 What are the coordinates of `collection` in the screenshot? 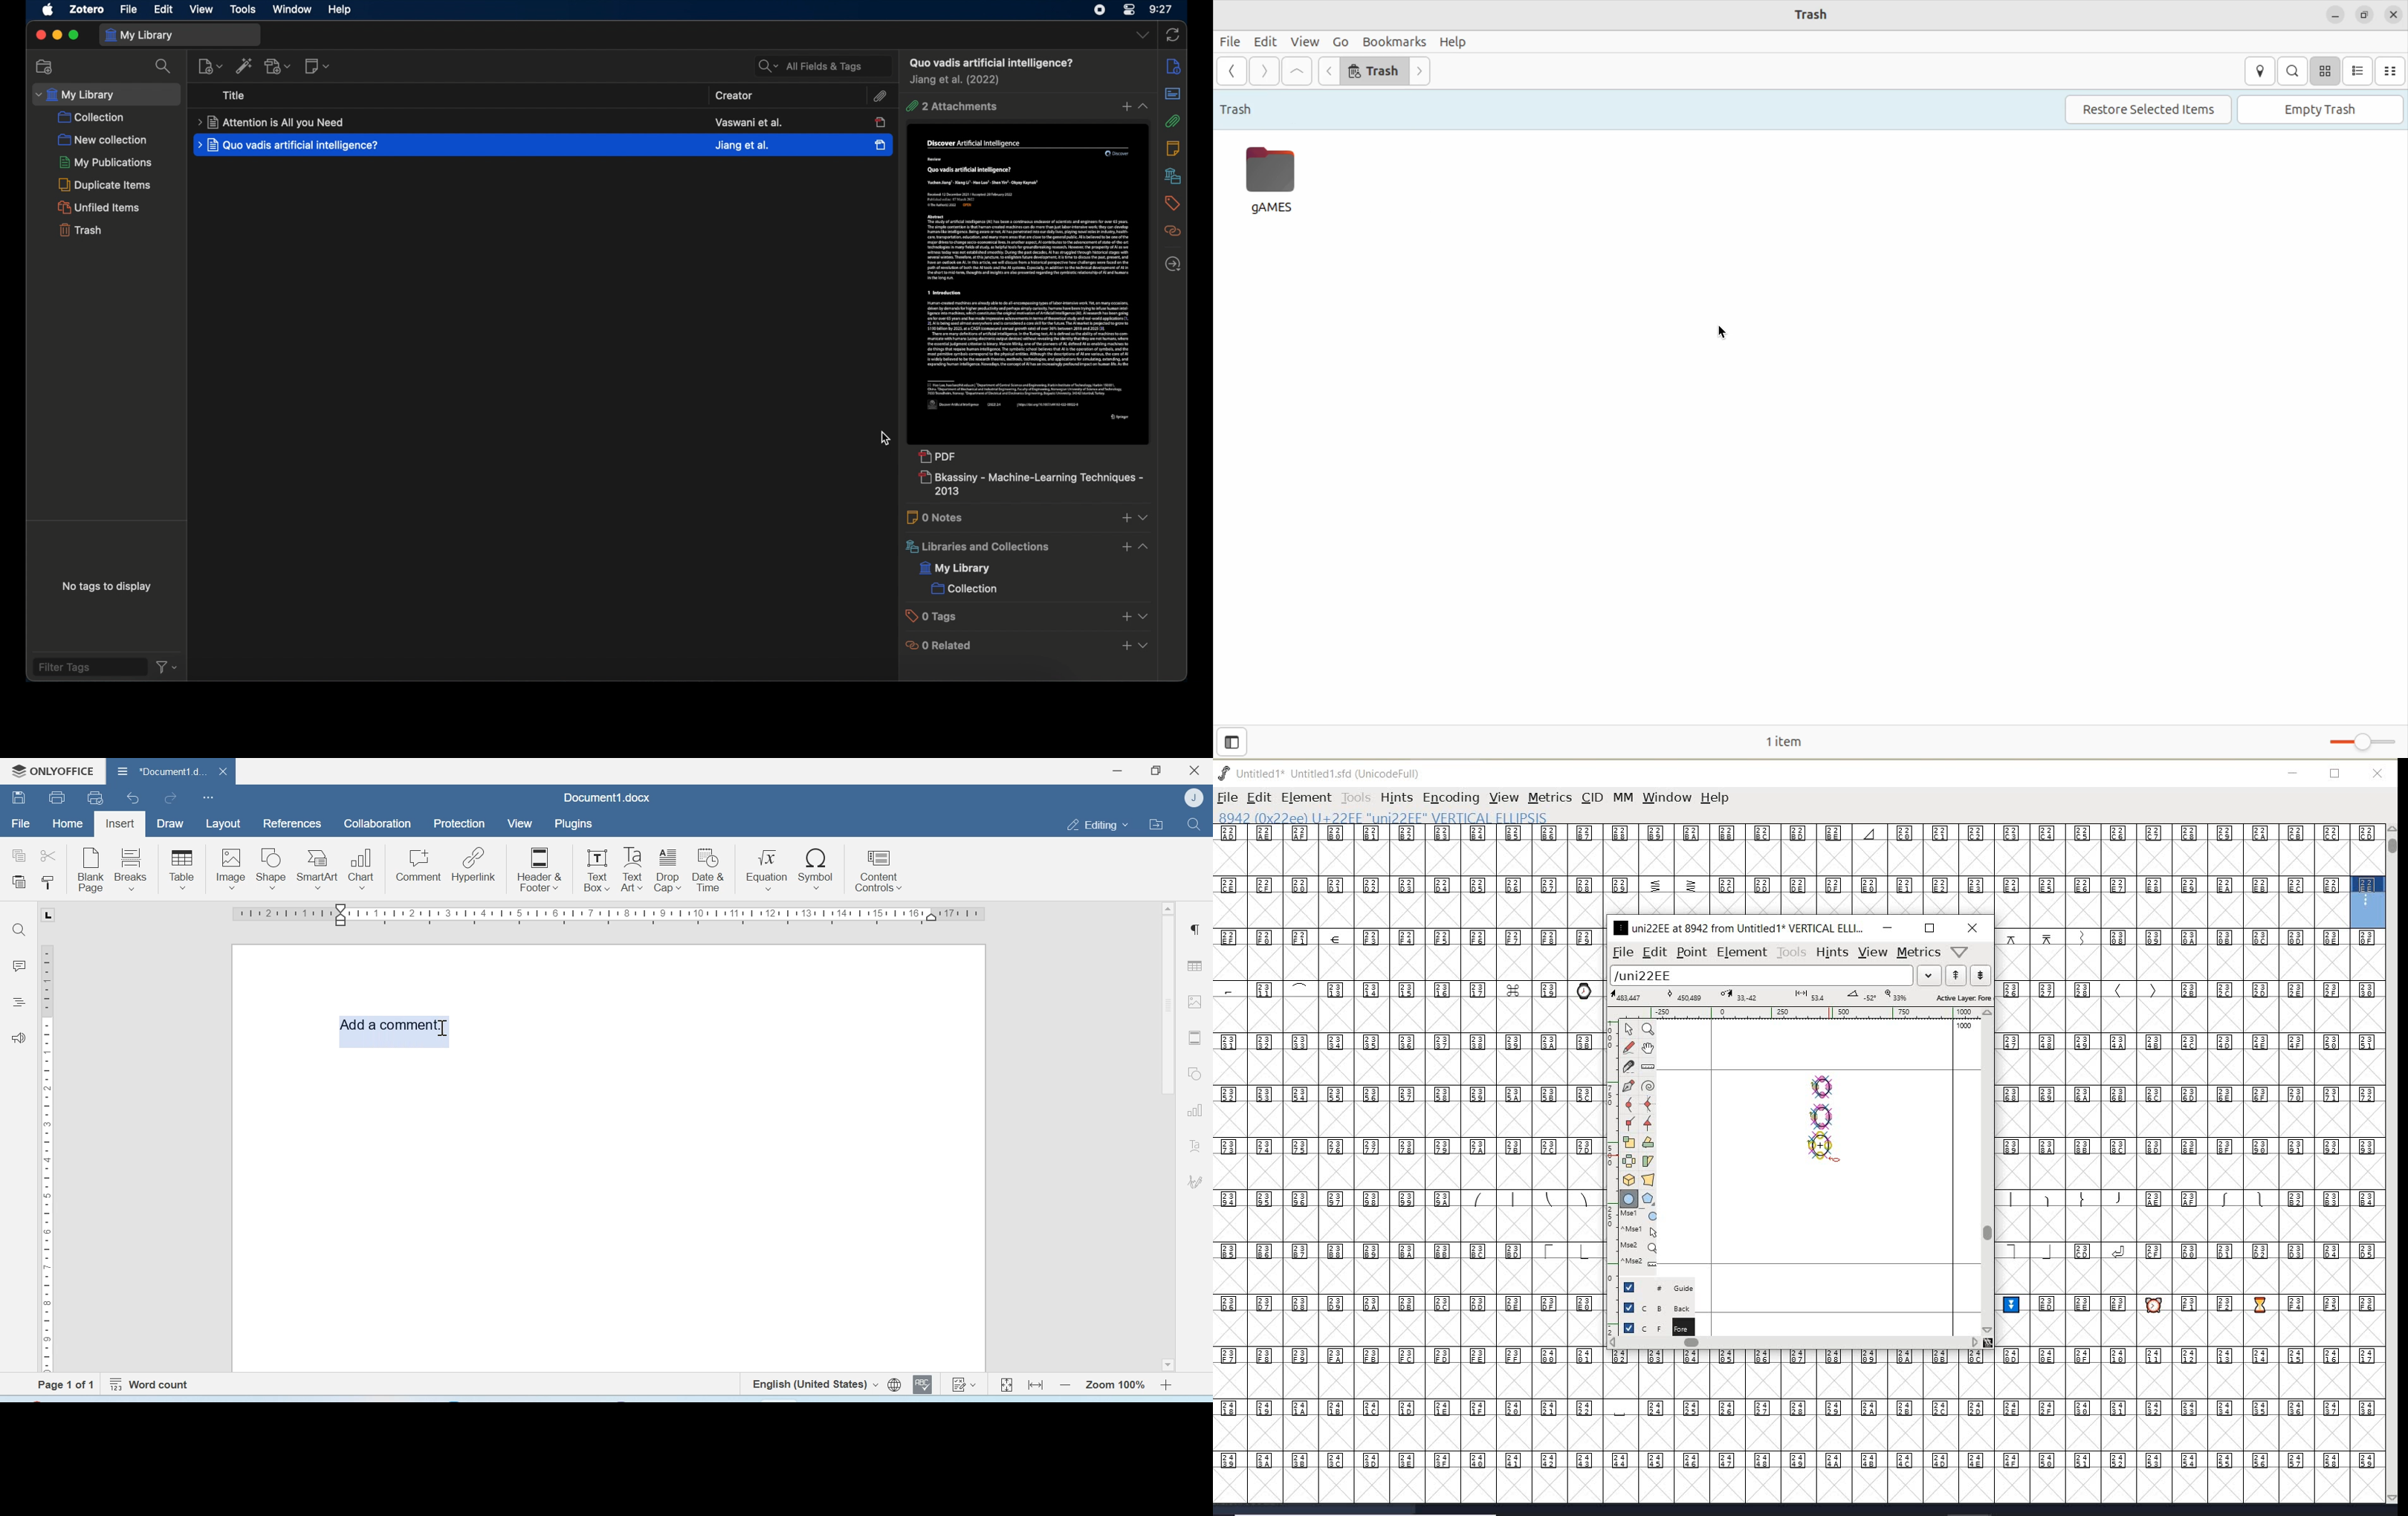 It's located at (967, 589).